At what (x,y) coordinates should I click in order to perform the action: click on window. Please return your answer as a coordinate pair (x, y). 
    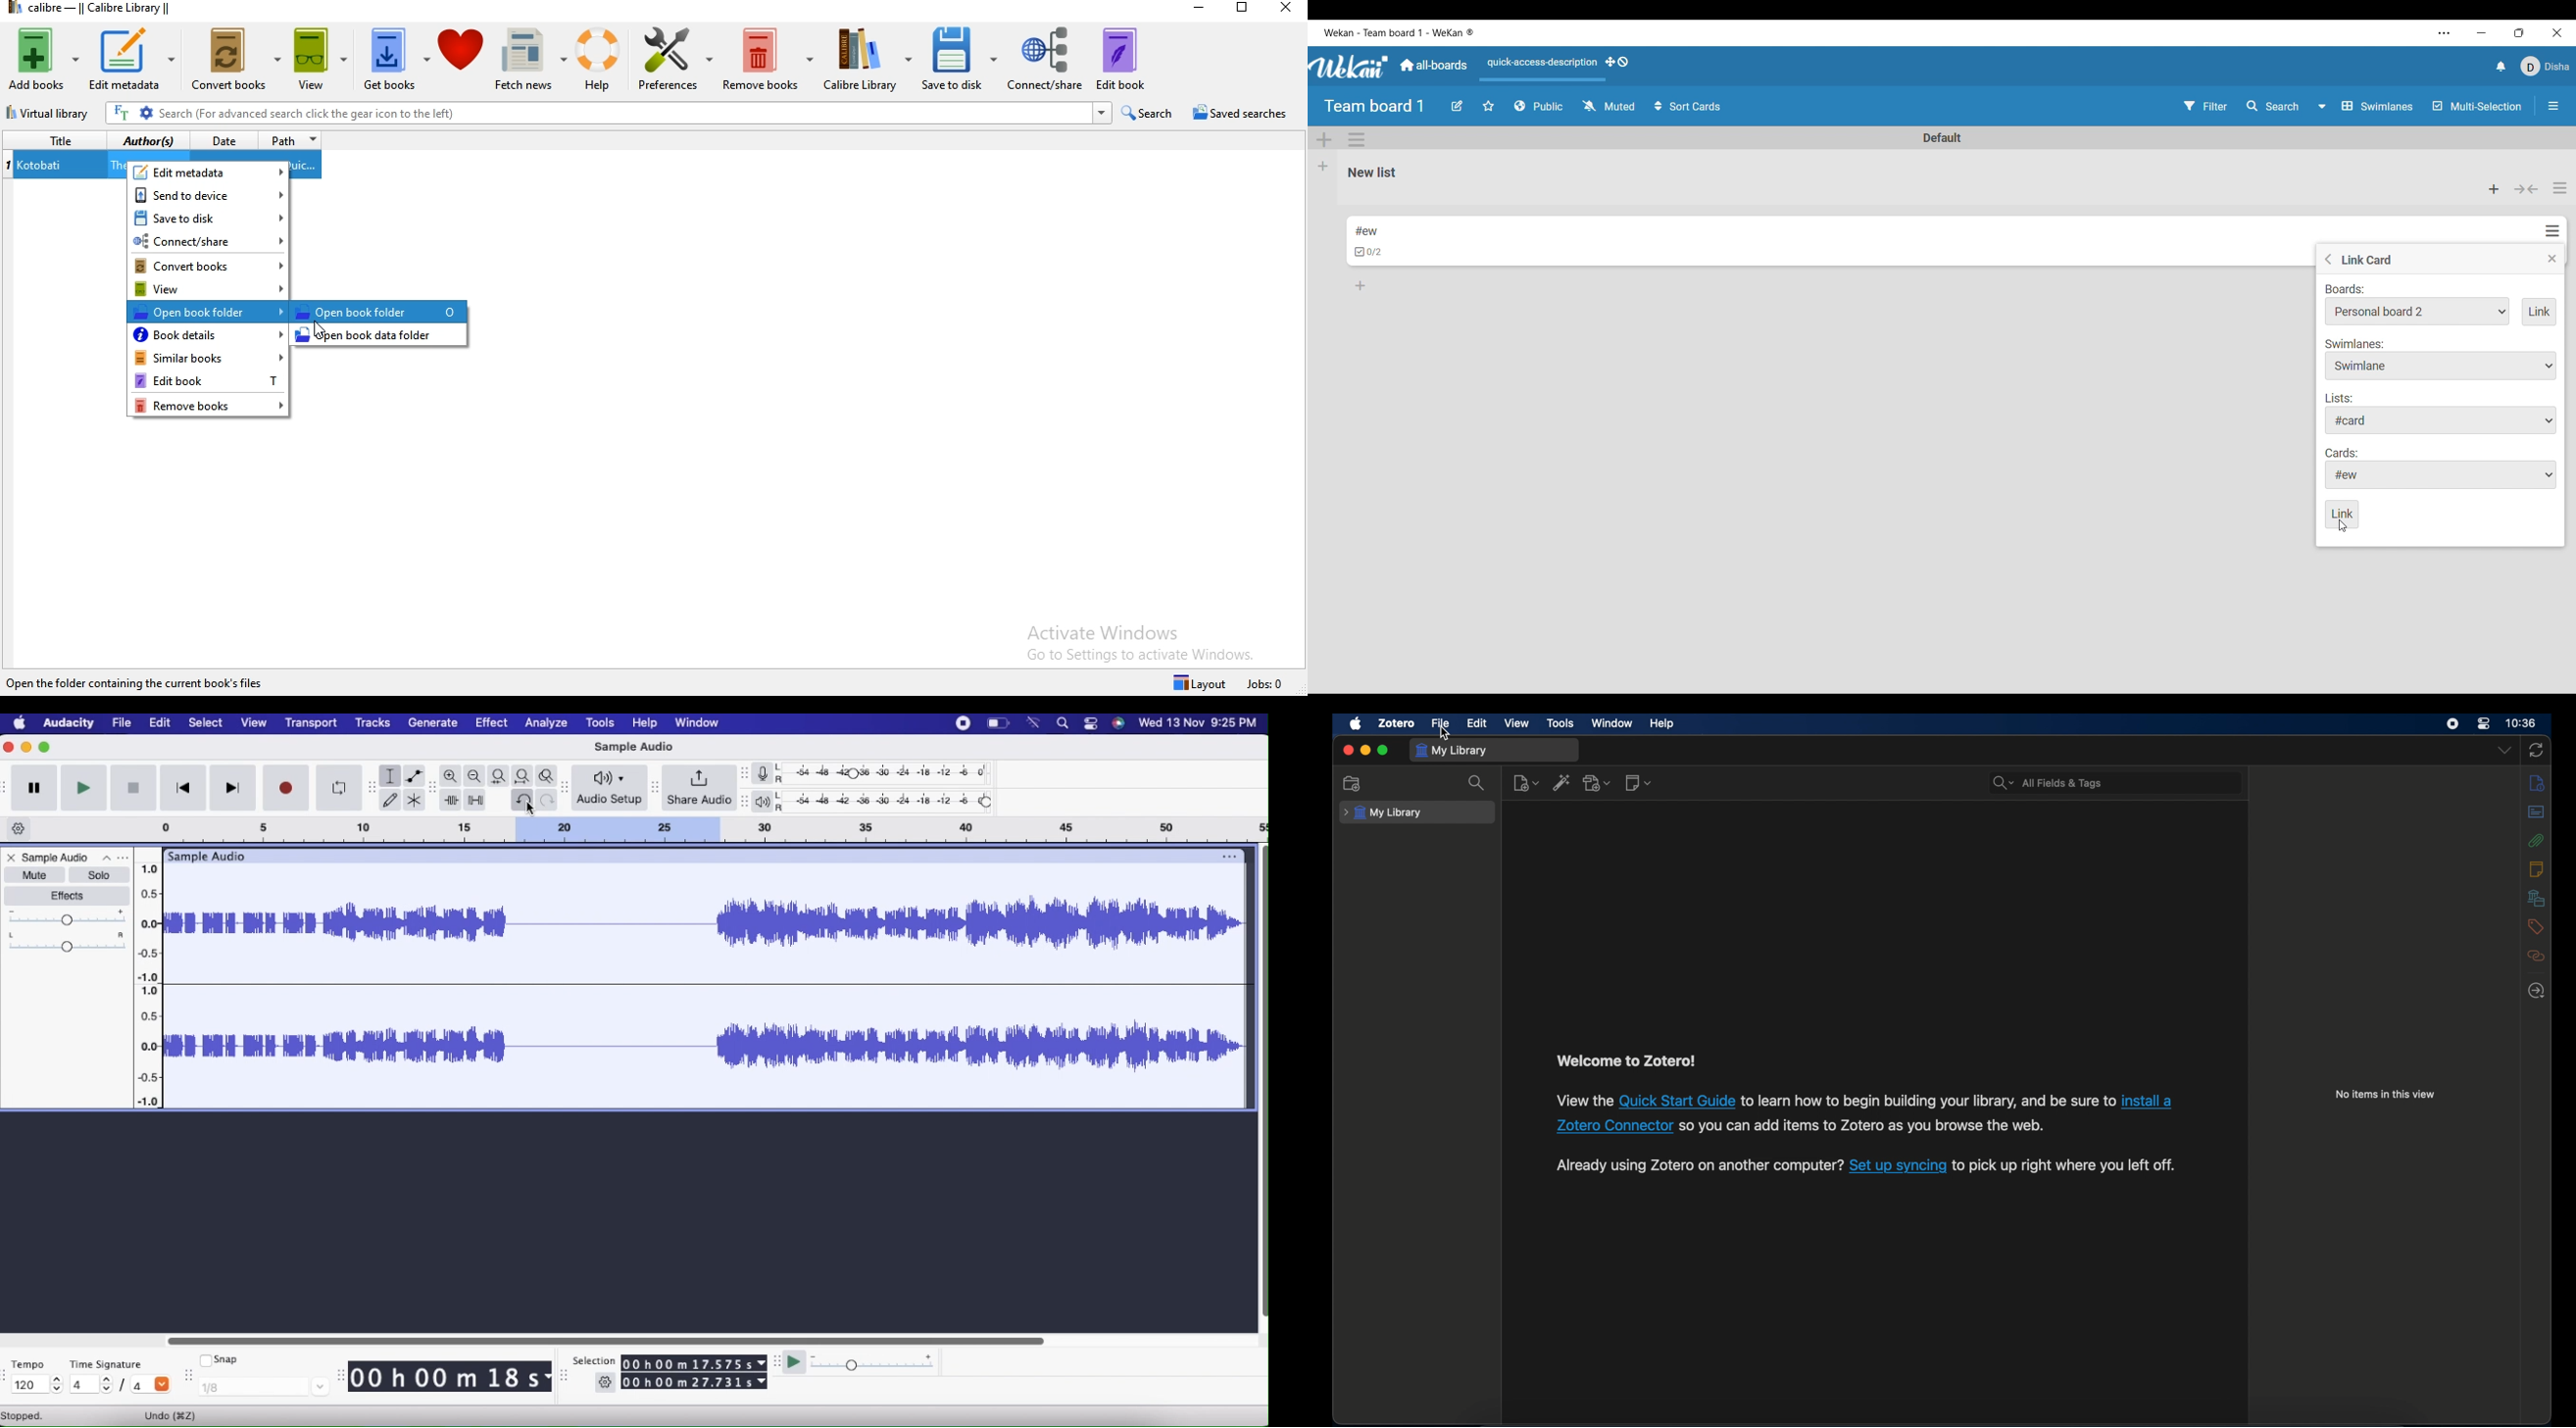
    Looking at the image, I should click on (1612, 723).